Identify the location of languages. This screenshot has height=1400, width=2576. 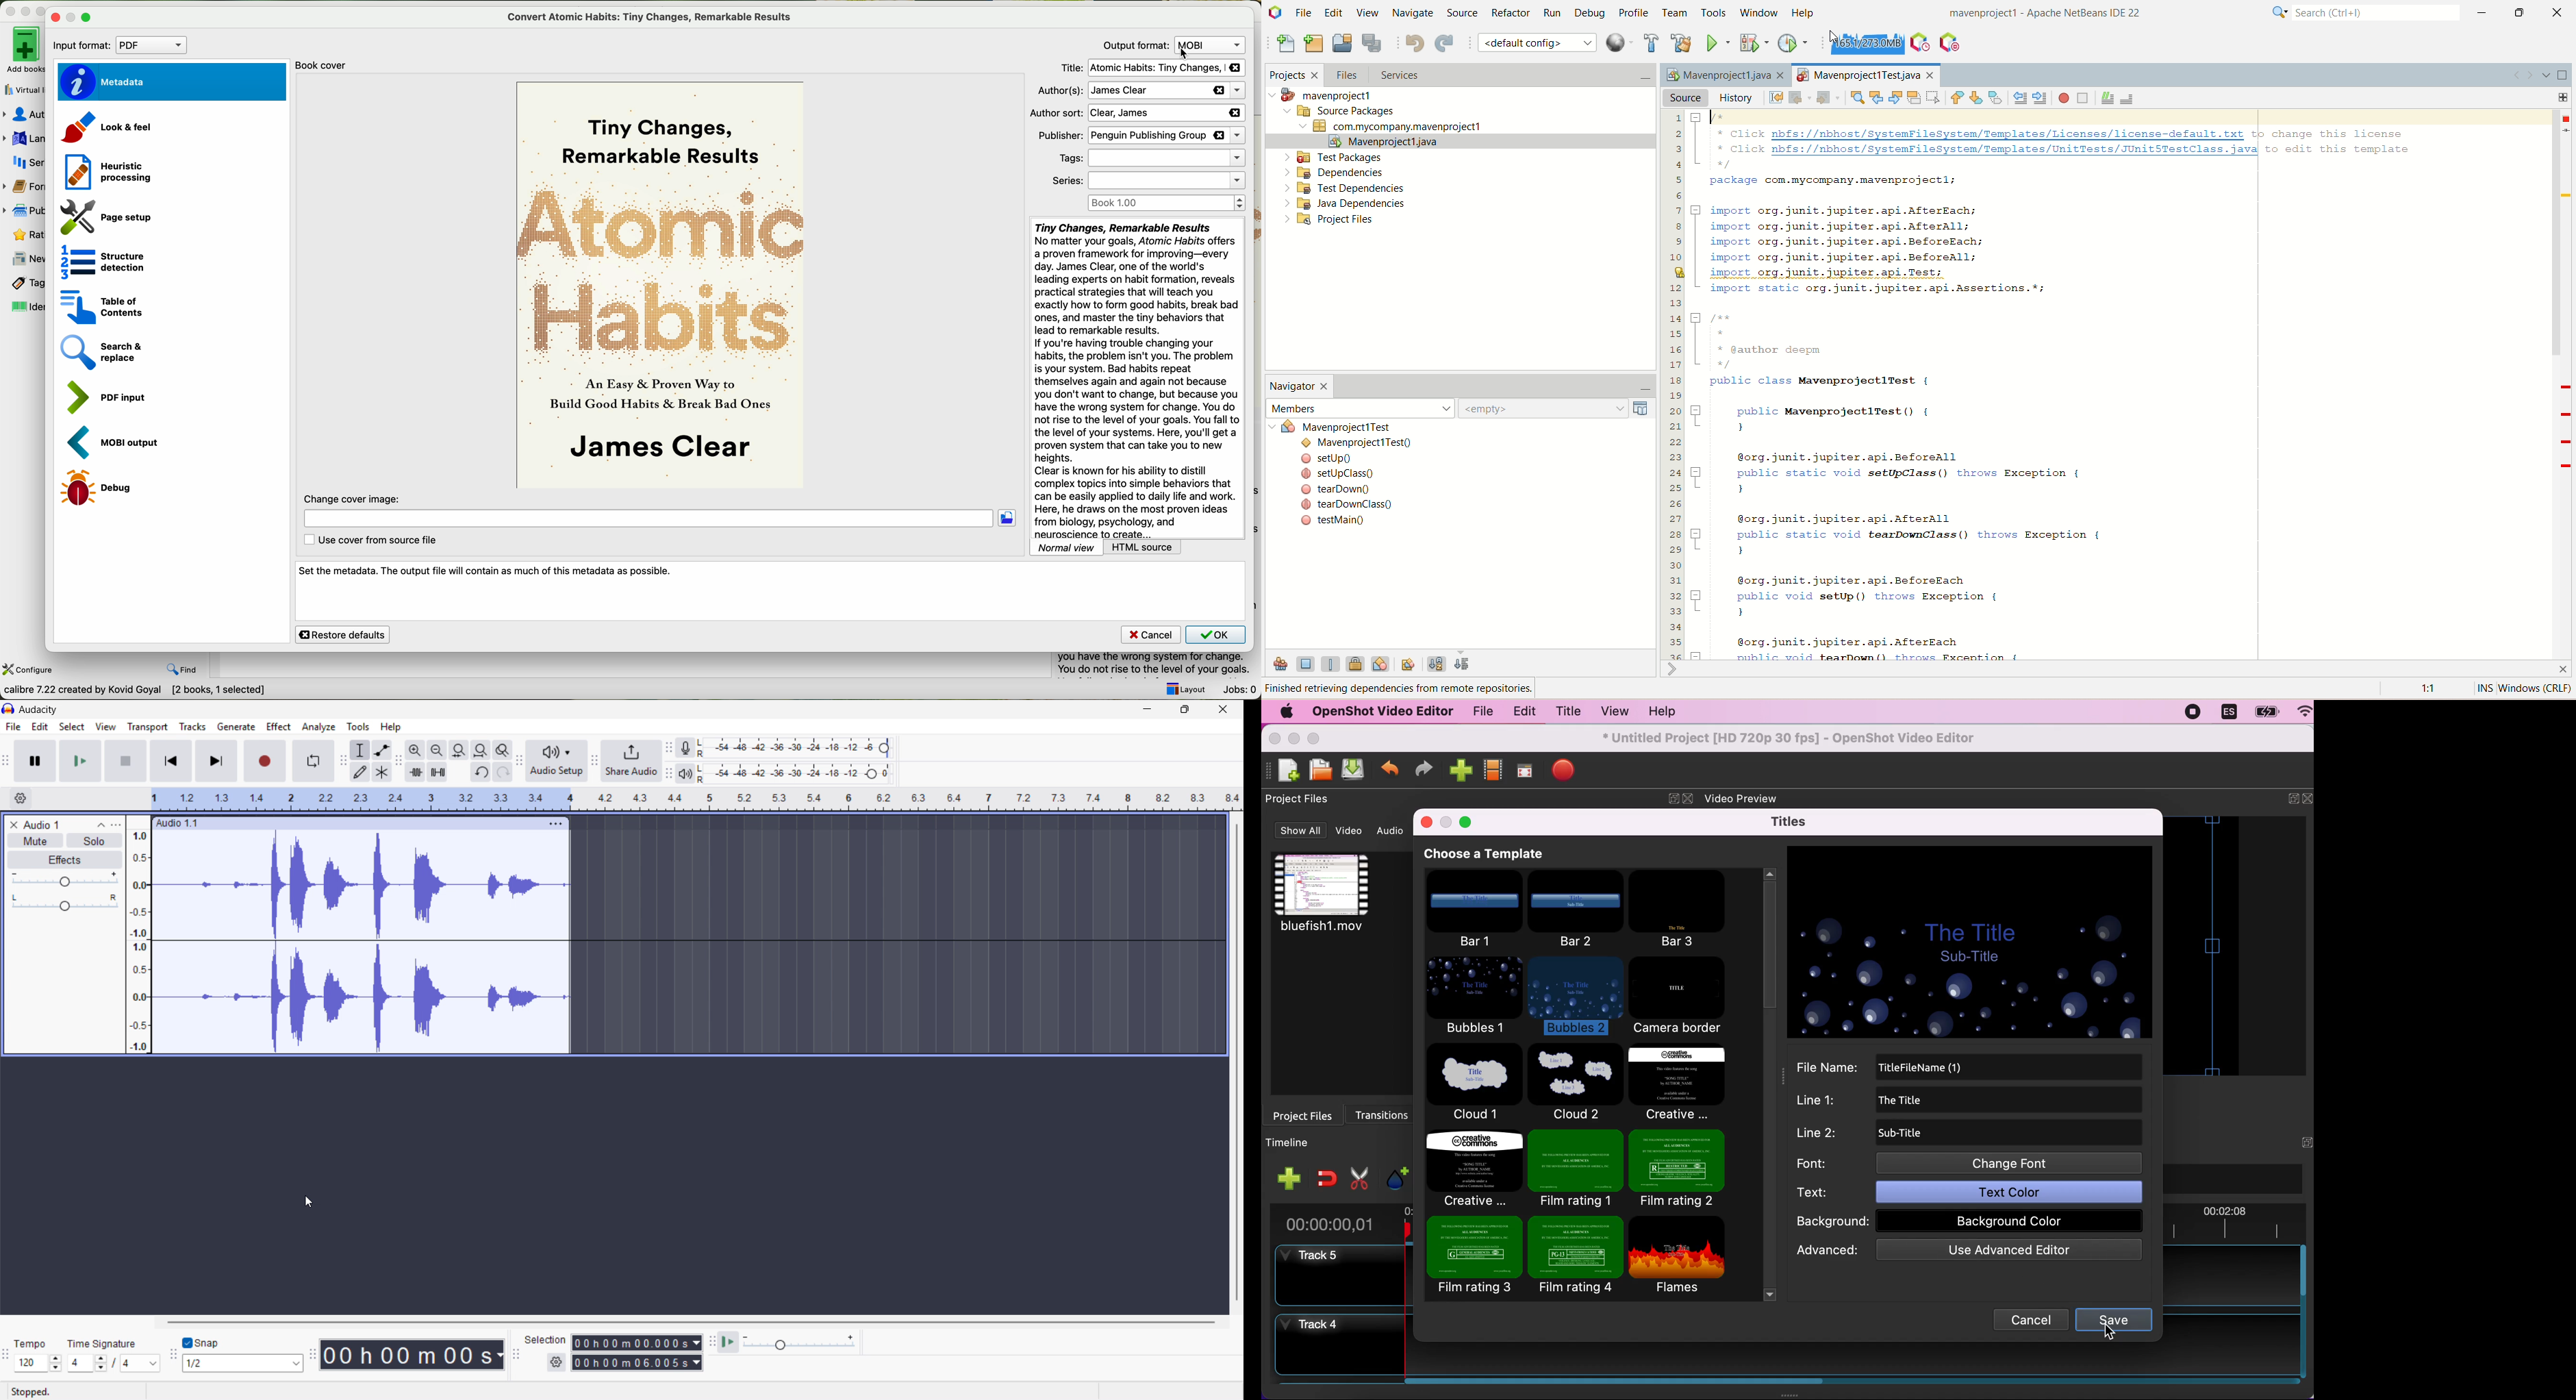
(24, 138).